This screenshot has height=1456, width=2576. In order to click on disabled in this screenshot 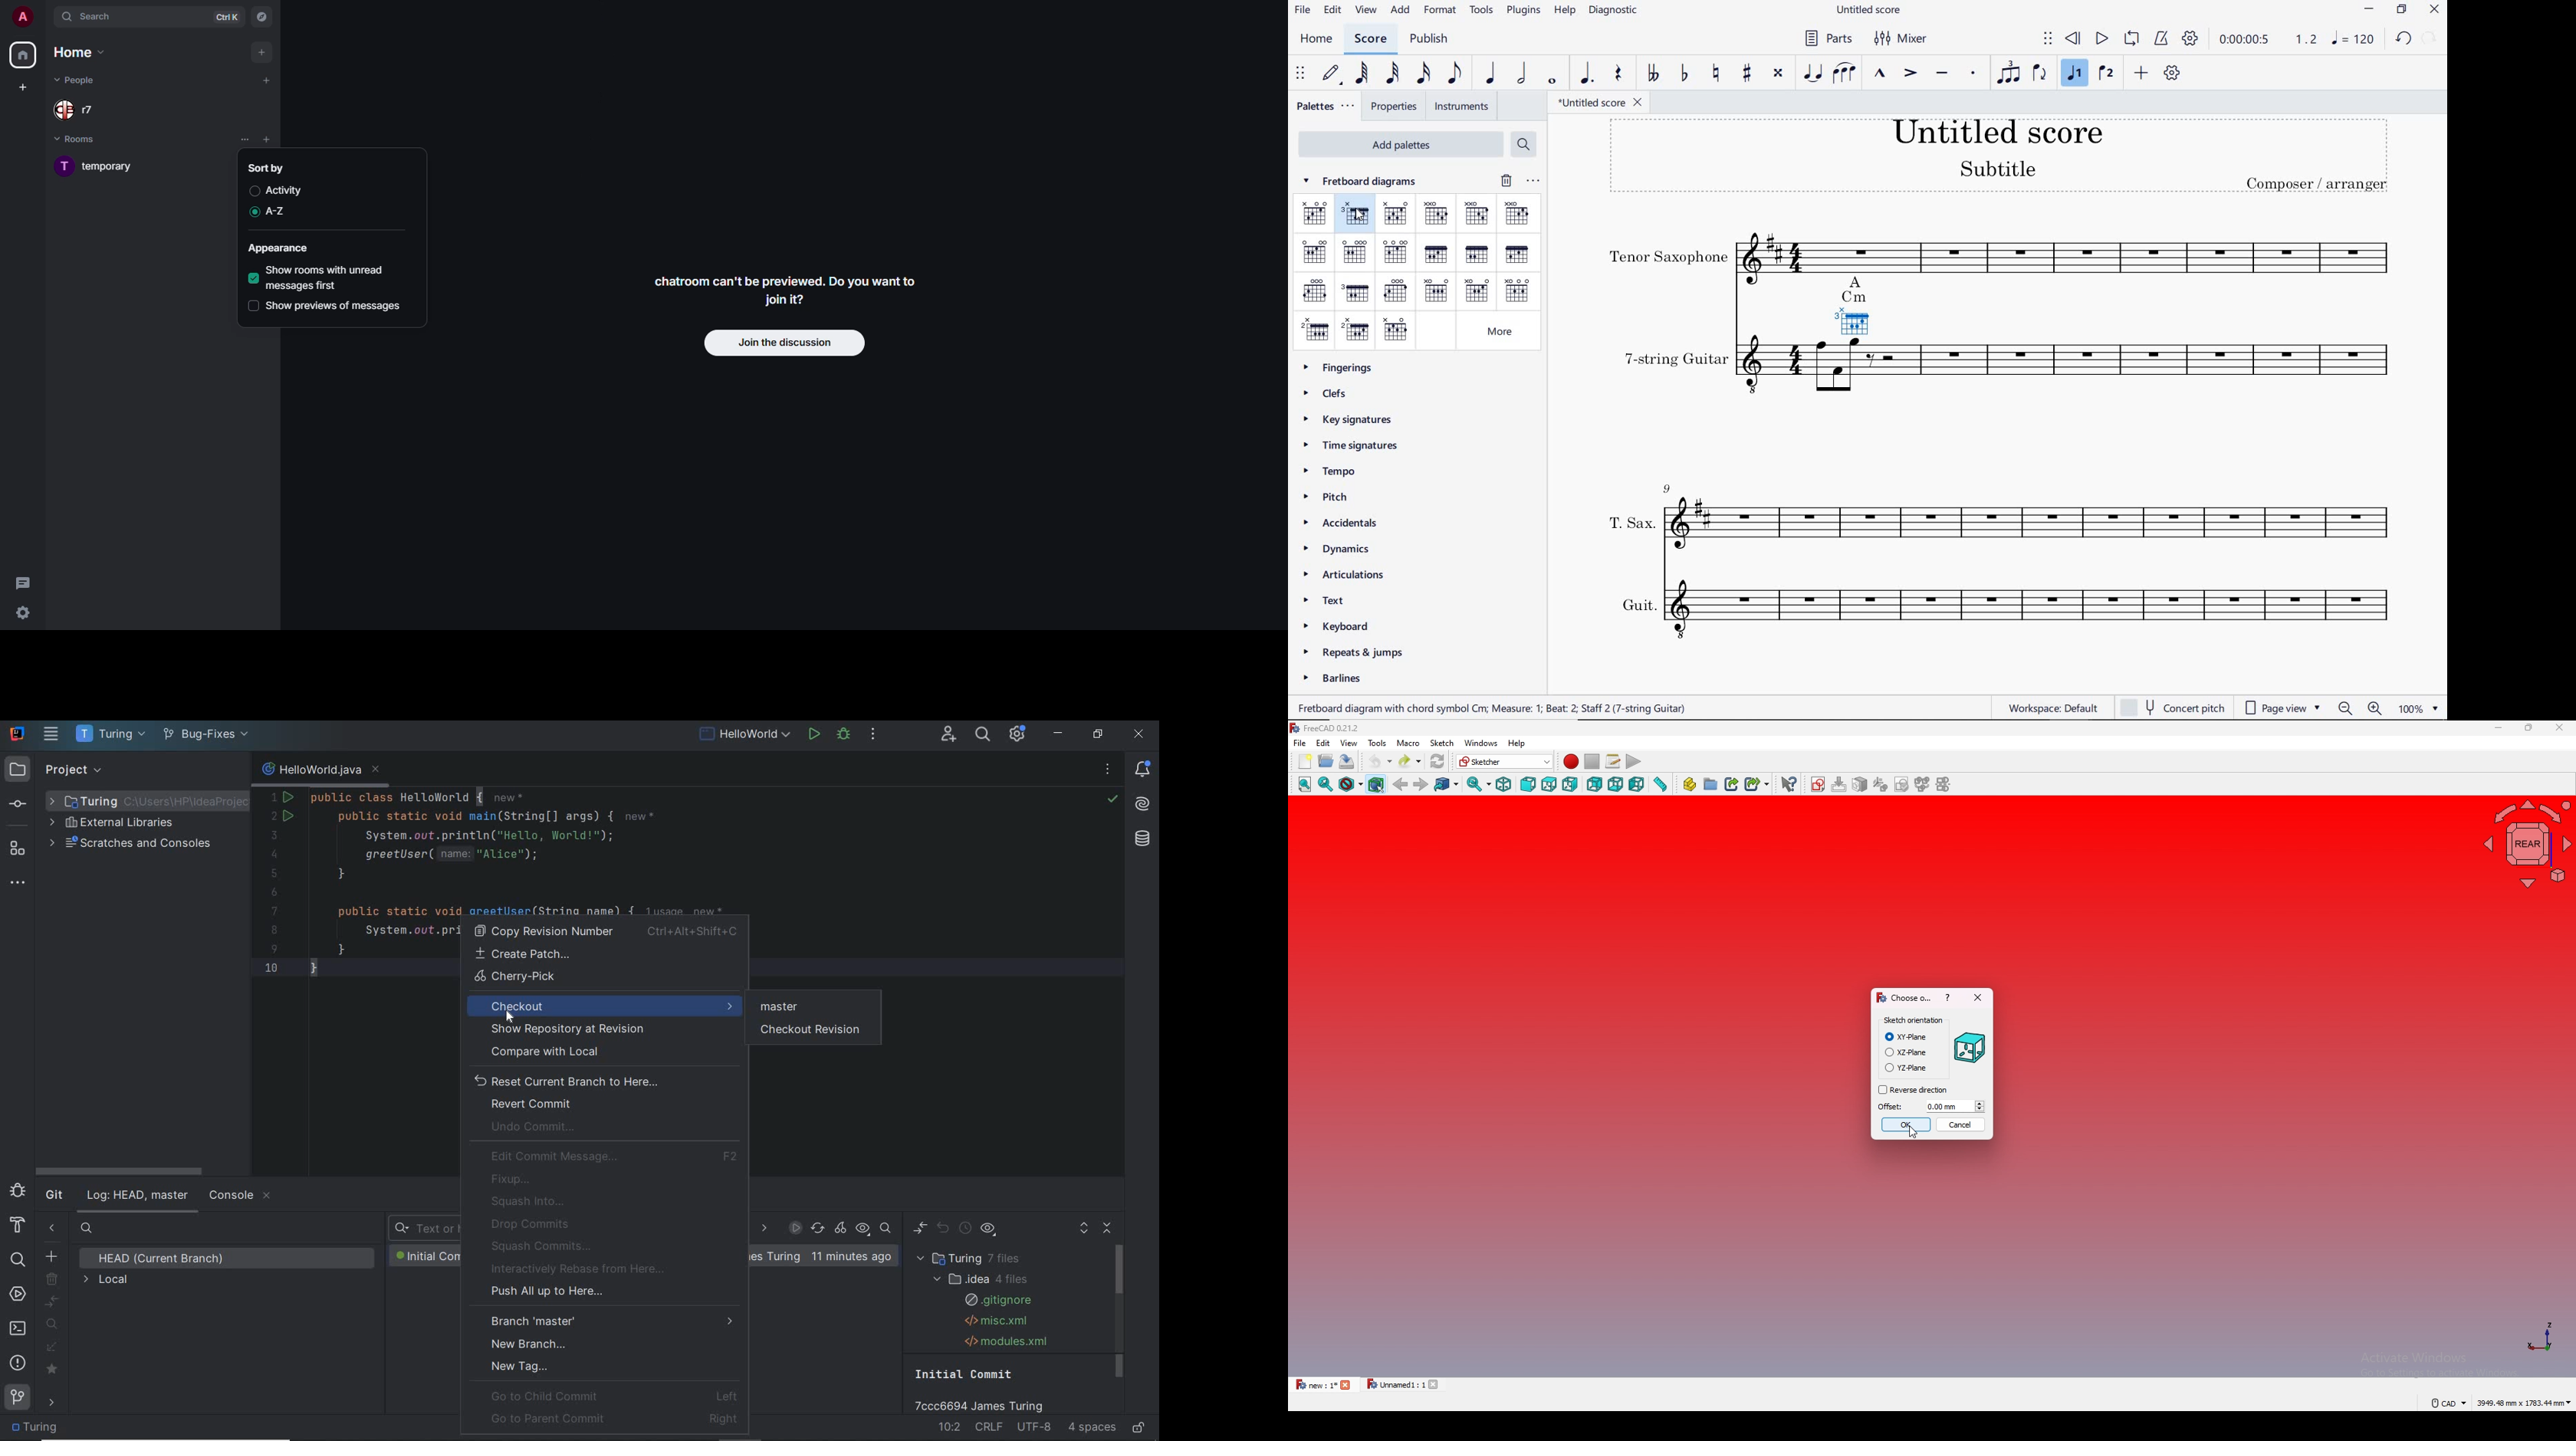, I will do `click(254, 191)`.